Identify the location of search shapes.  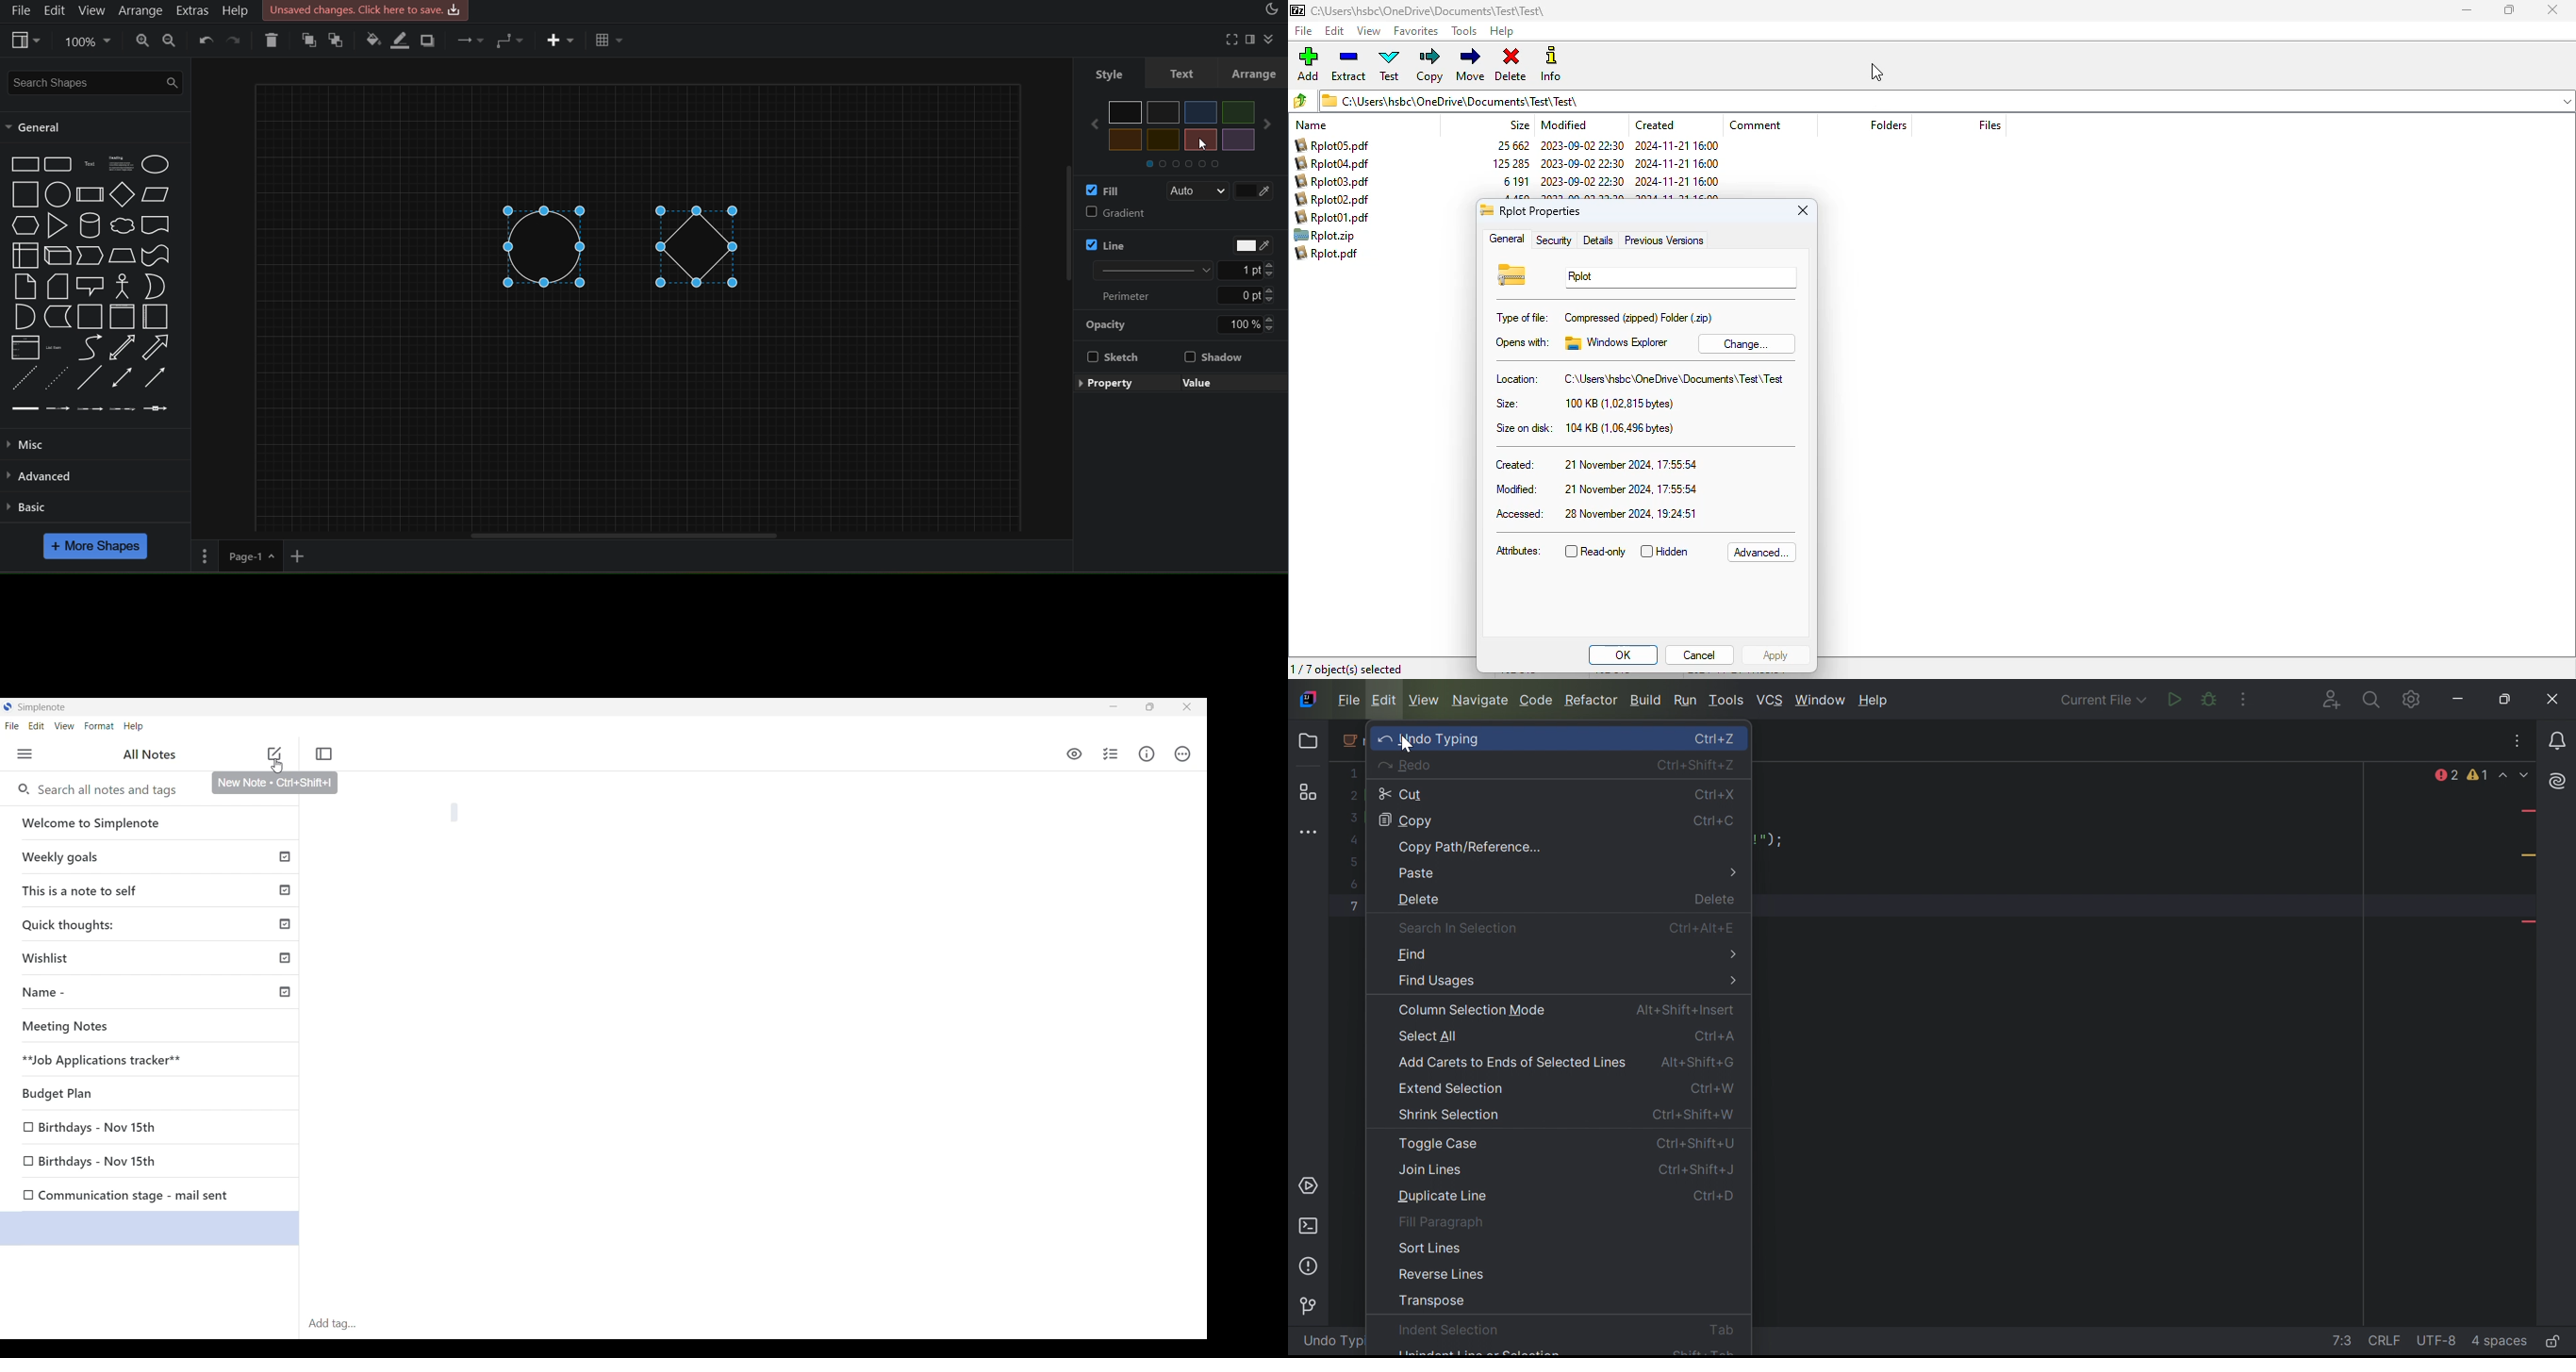
(93, 79).